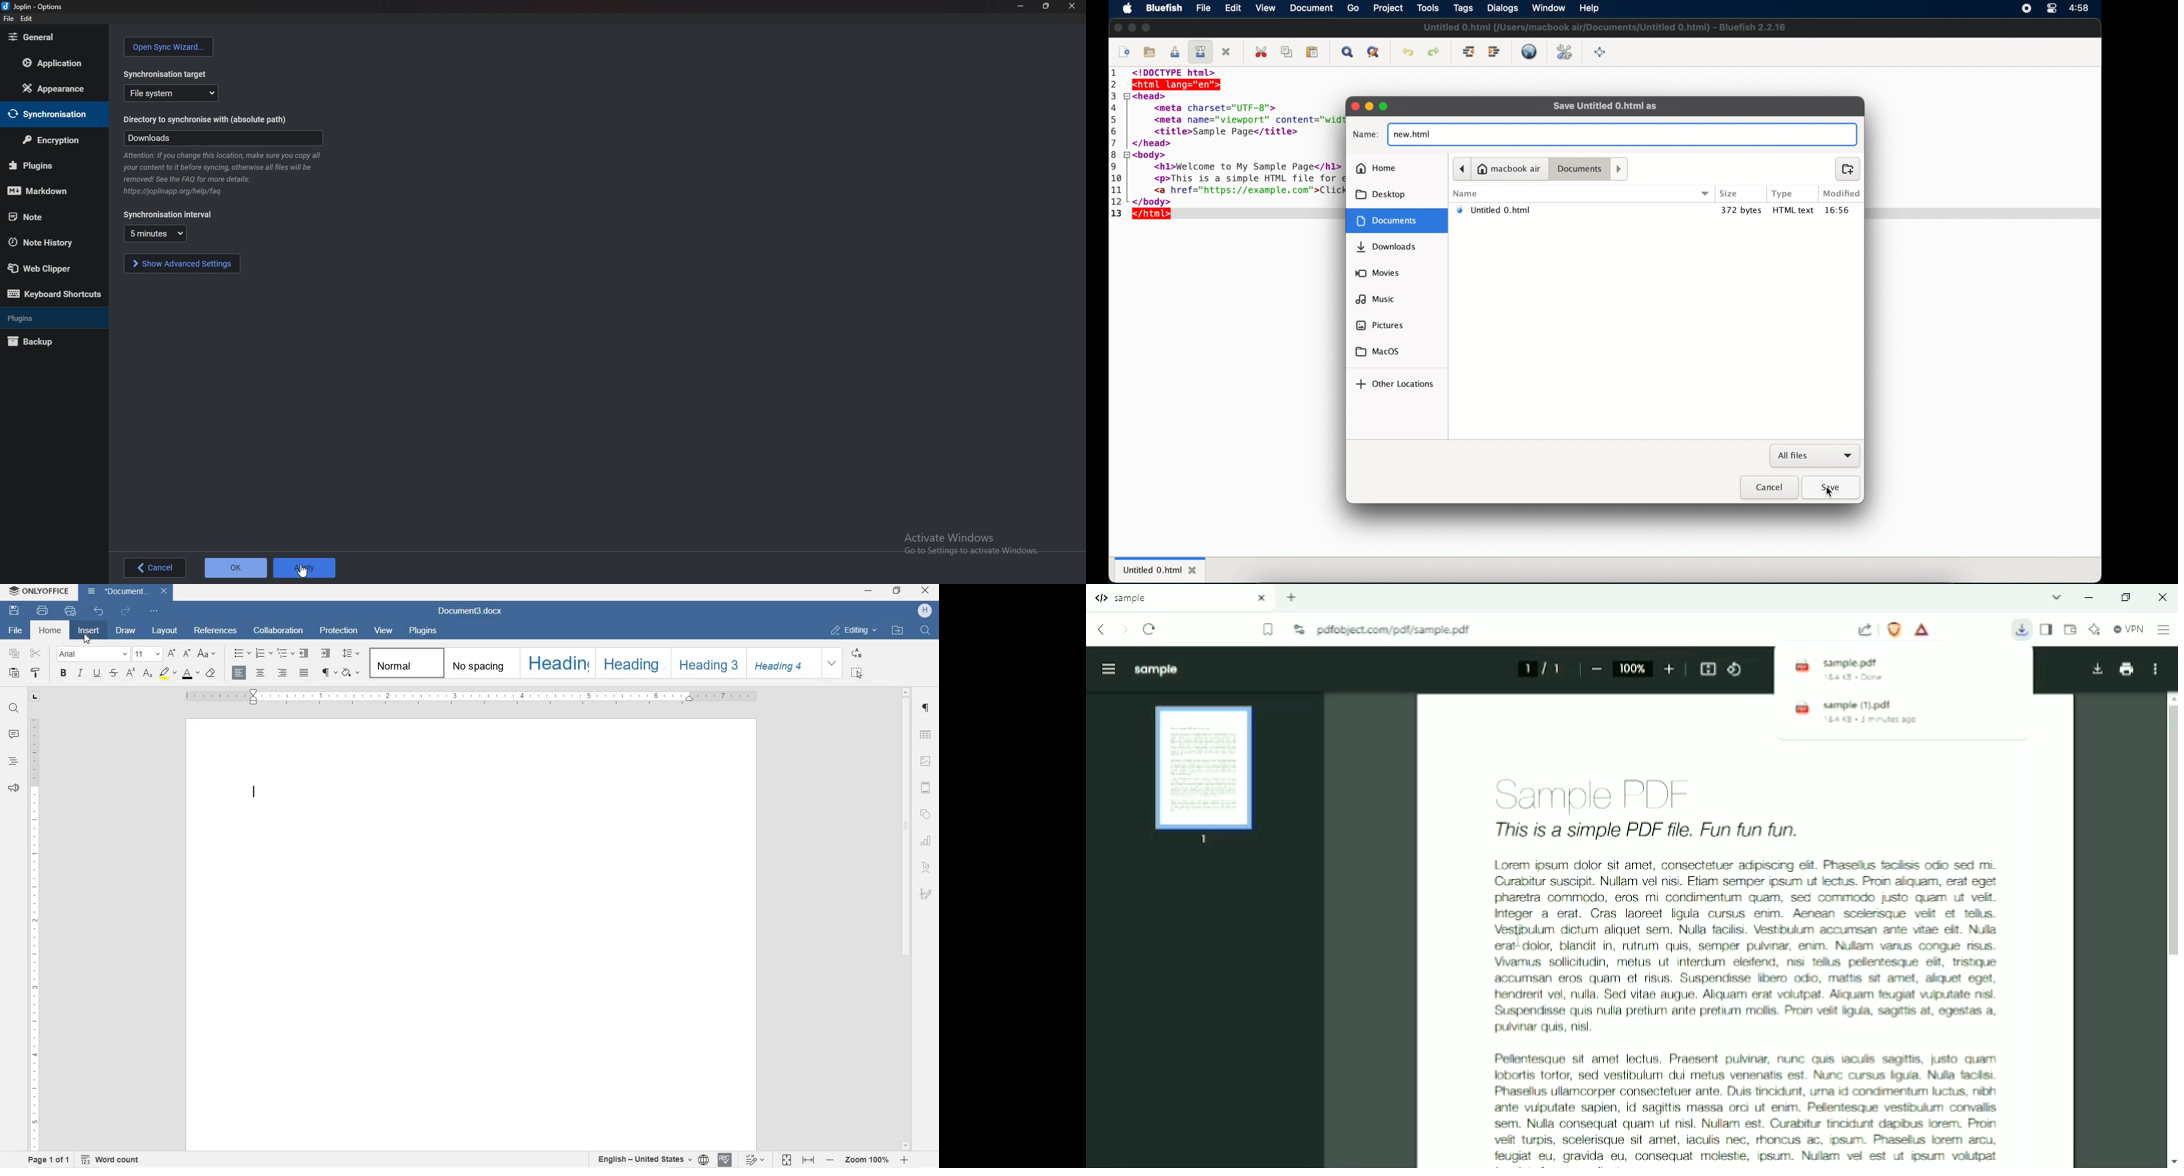 Image resolution: width=2184 pixels, height=1176 pixels. I want to click on minimize, so click(1369, 106).